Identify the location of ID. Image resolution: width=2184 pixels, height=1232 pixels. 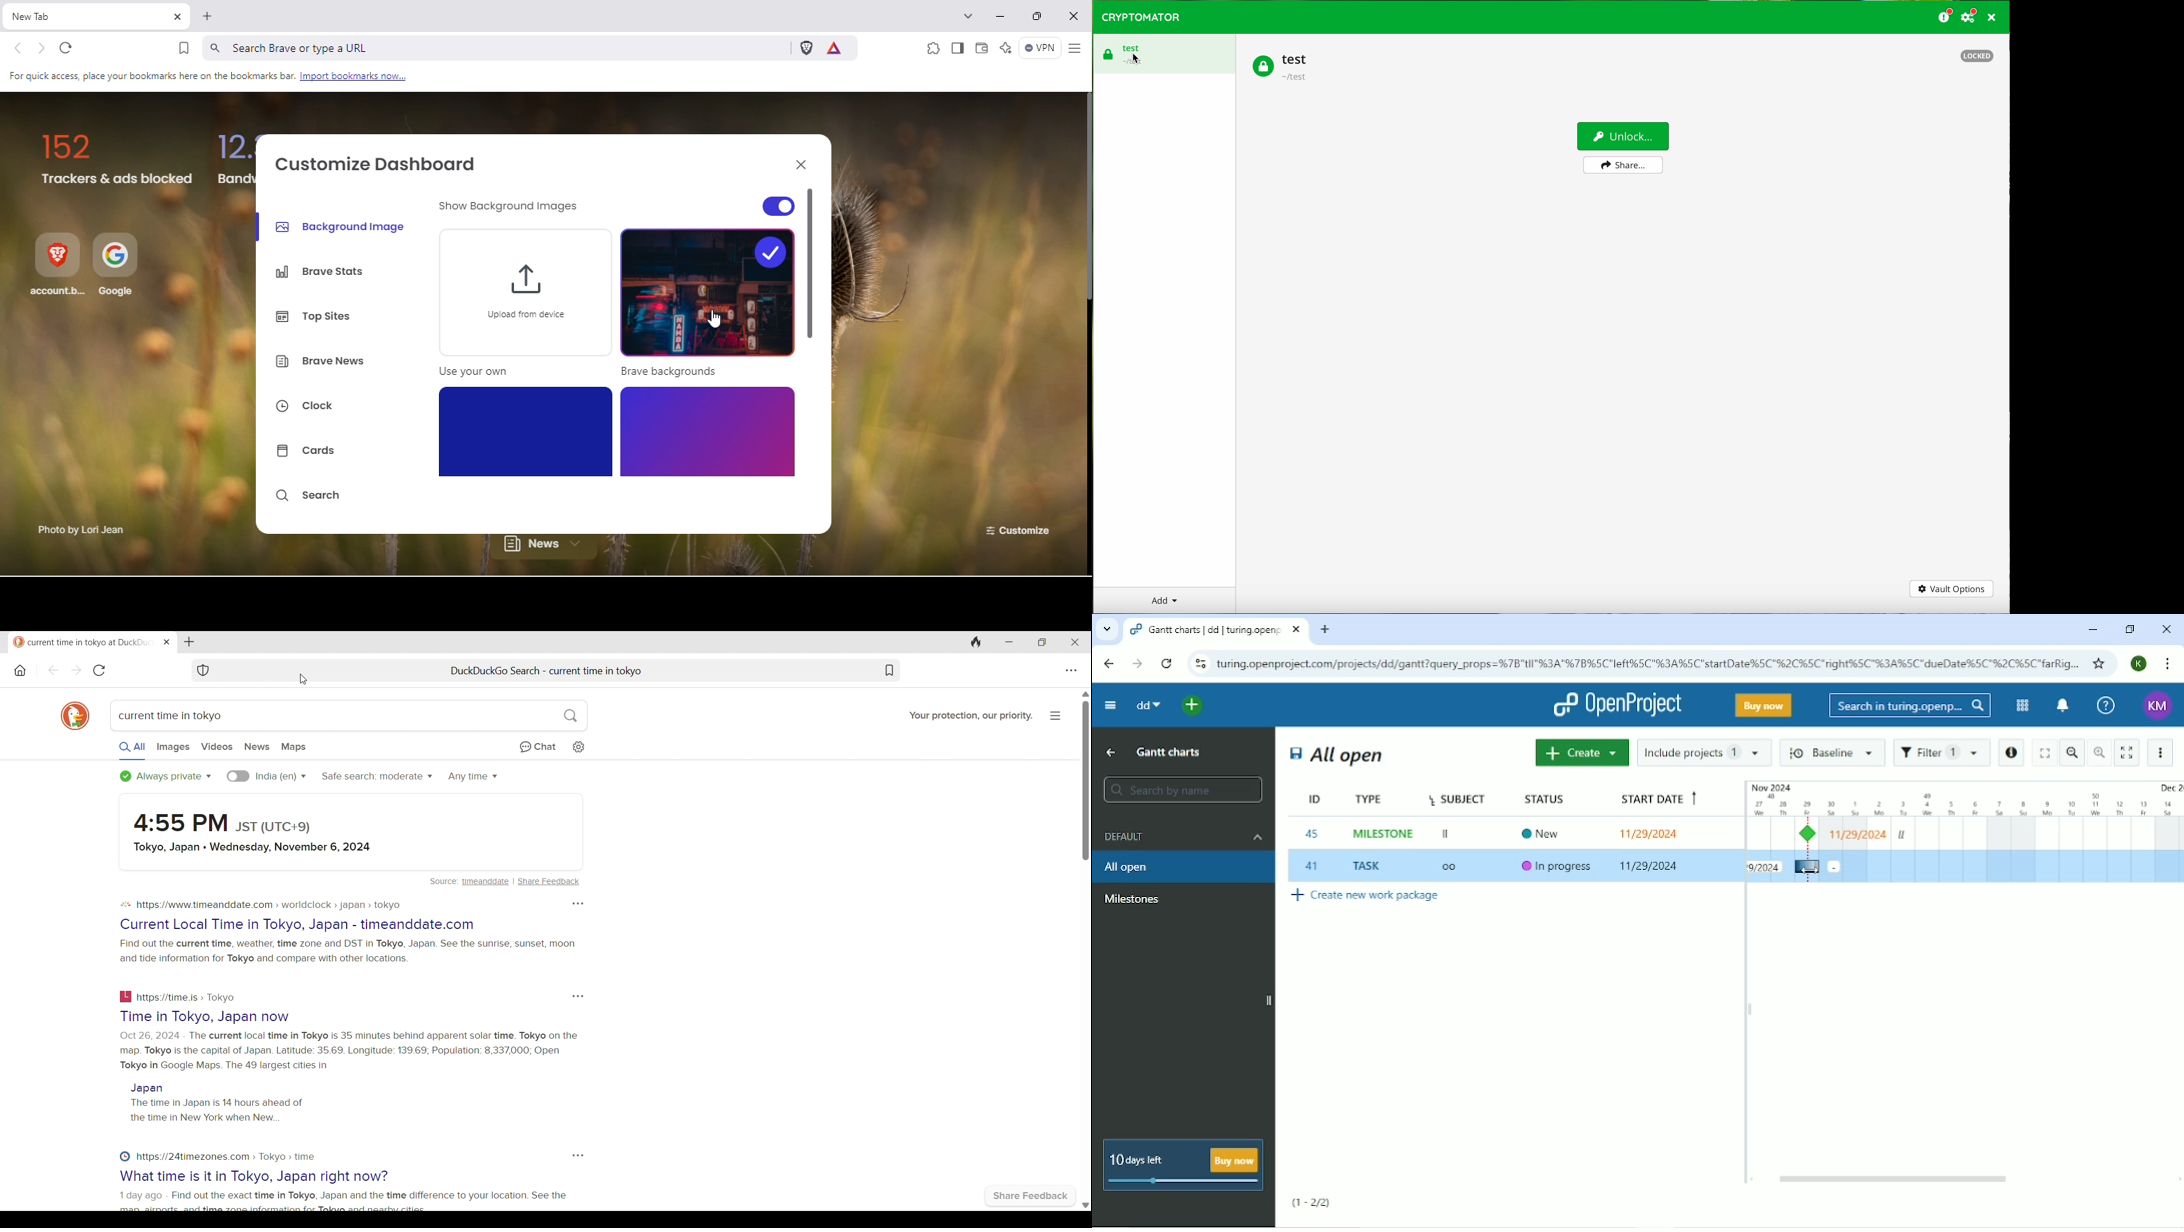
(1304, 801).